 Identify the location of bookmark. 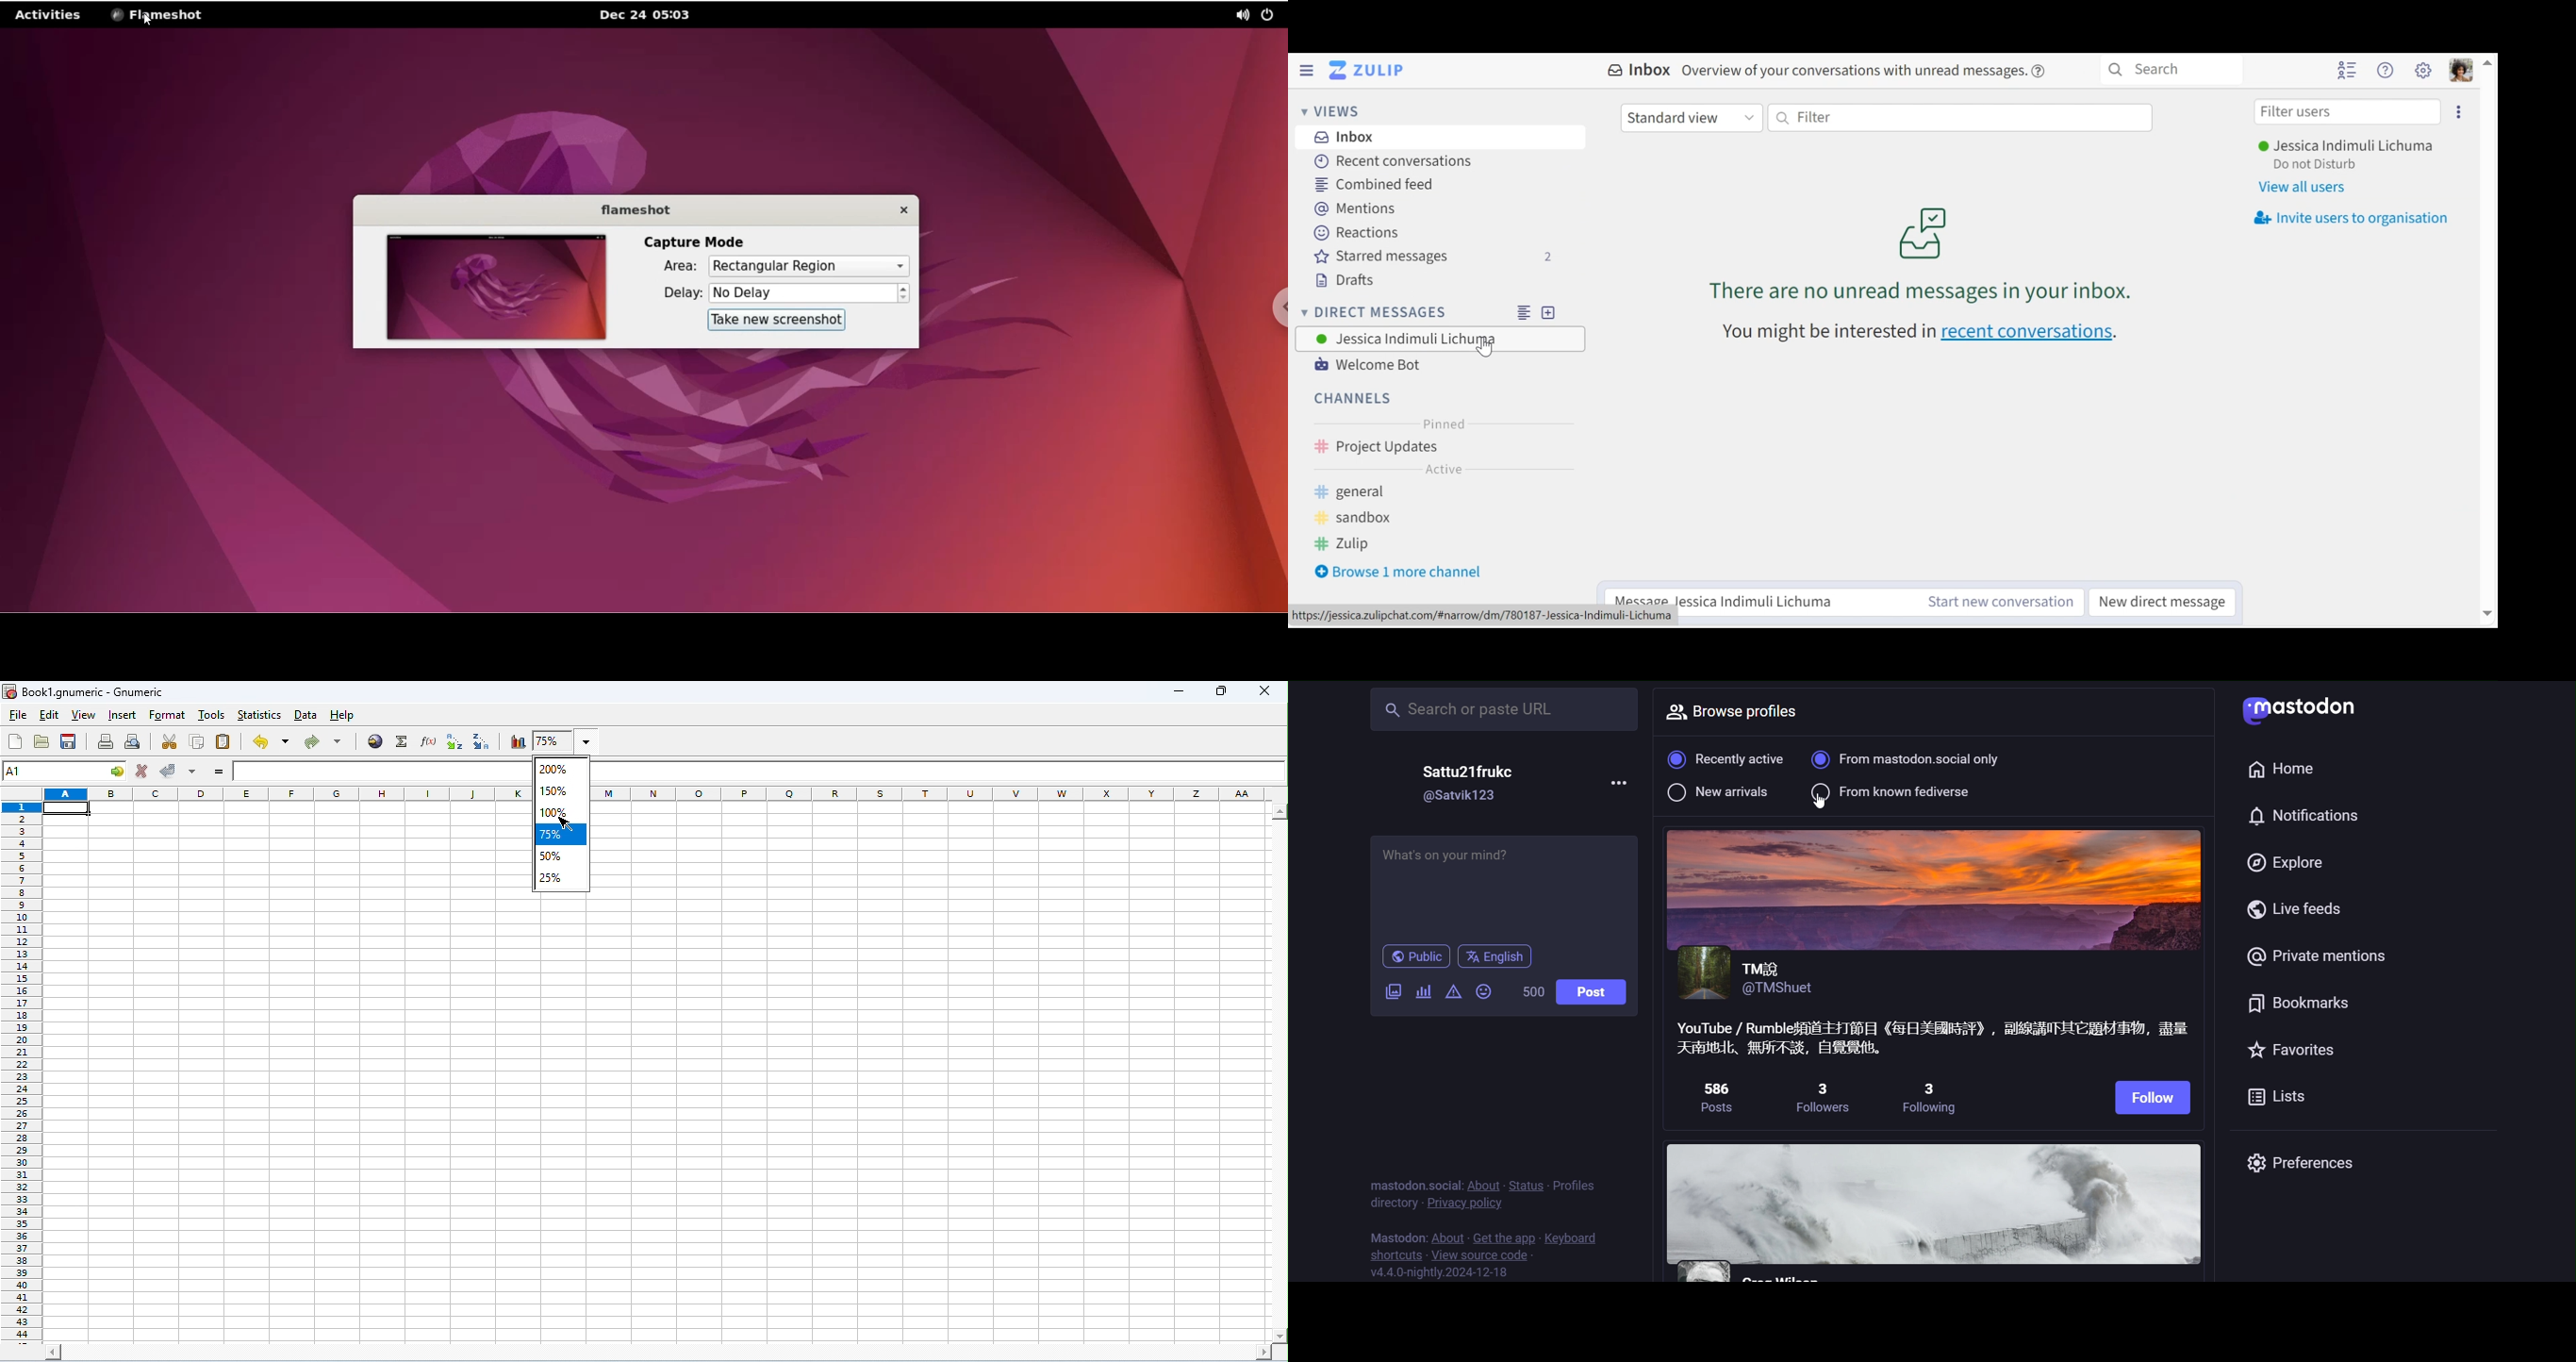
(2307, 1001).